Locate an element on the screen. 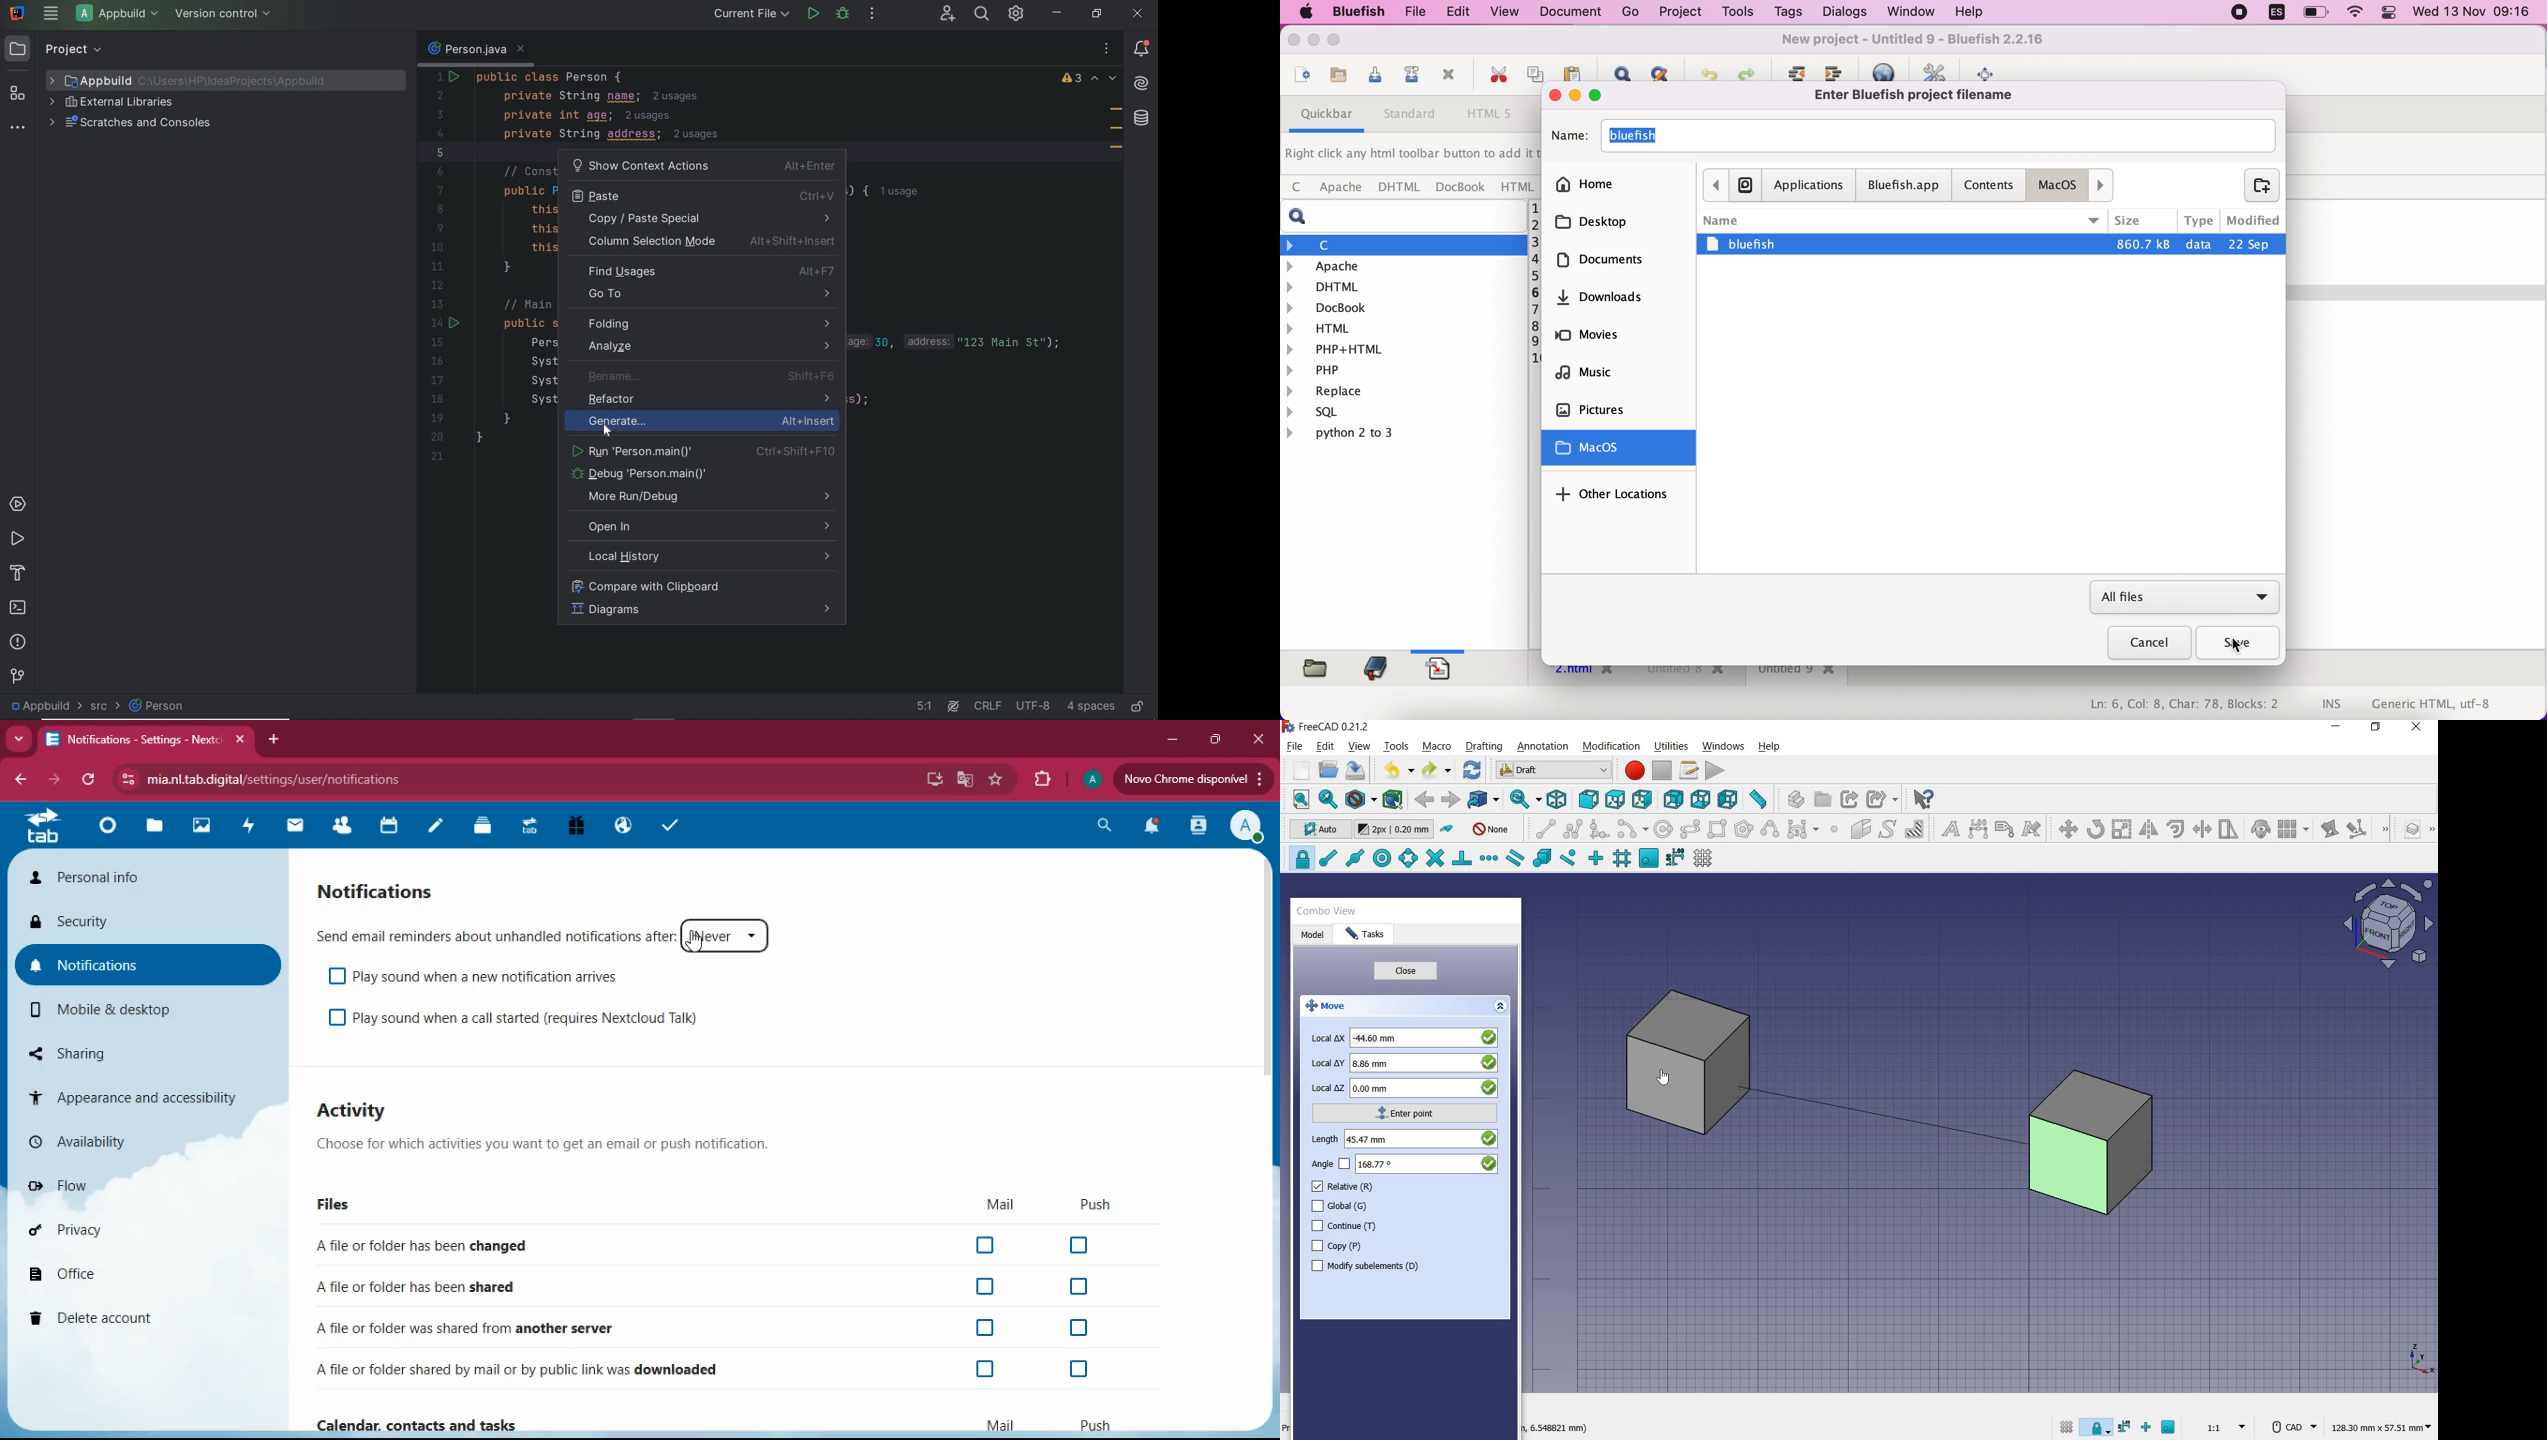 The image size is (2548, 1456). hatch is located at coordinates (1915, 829).